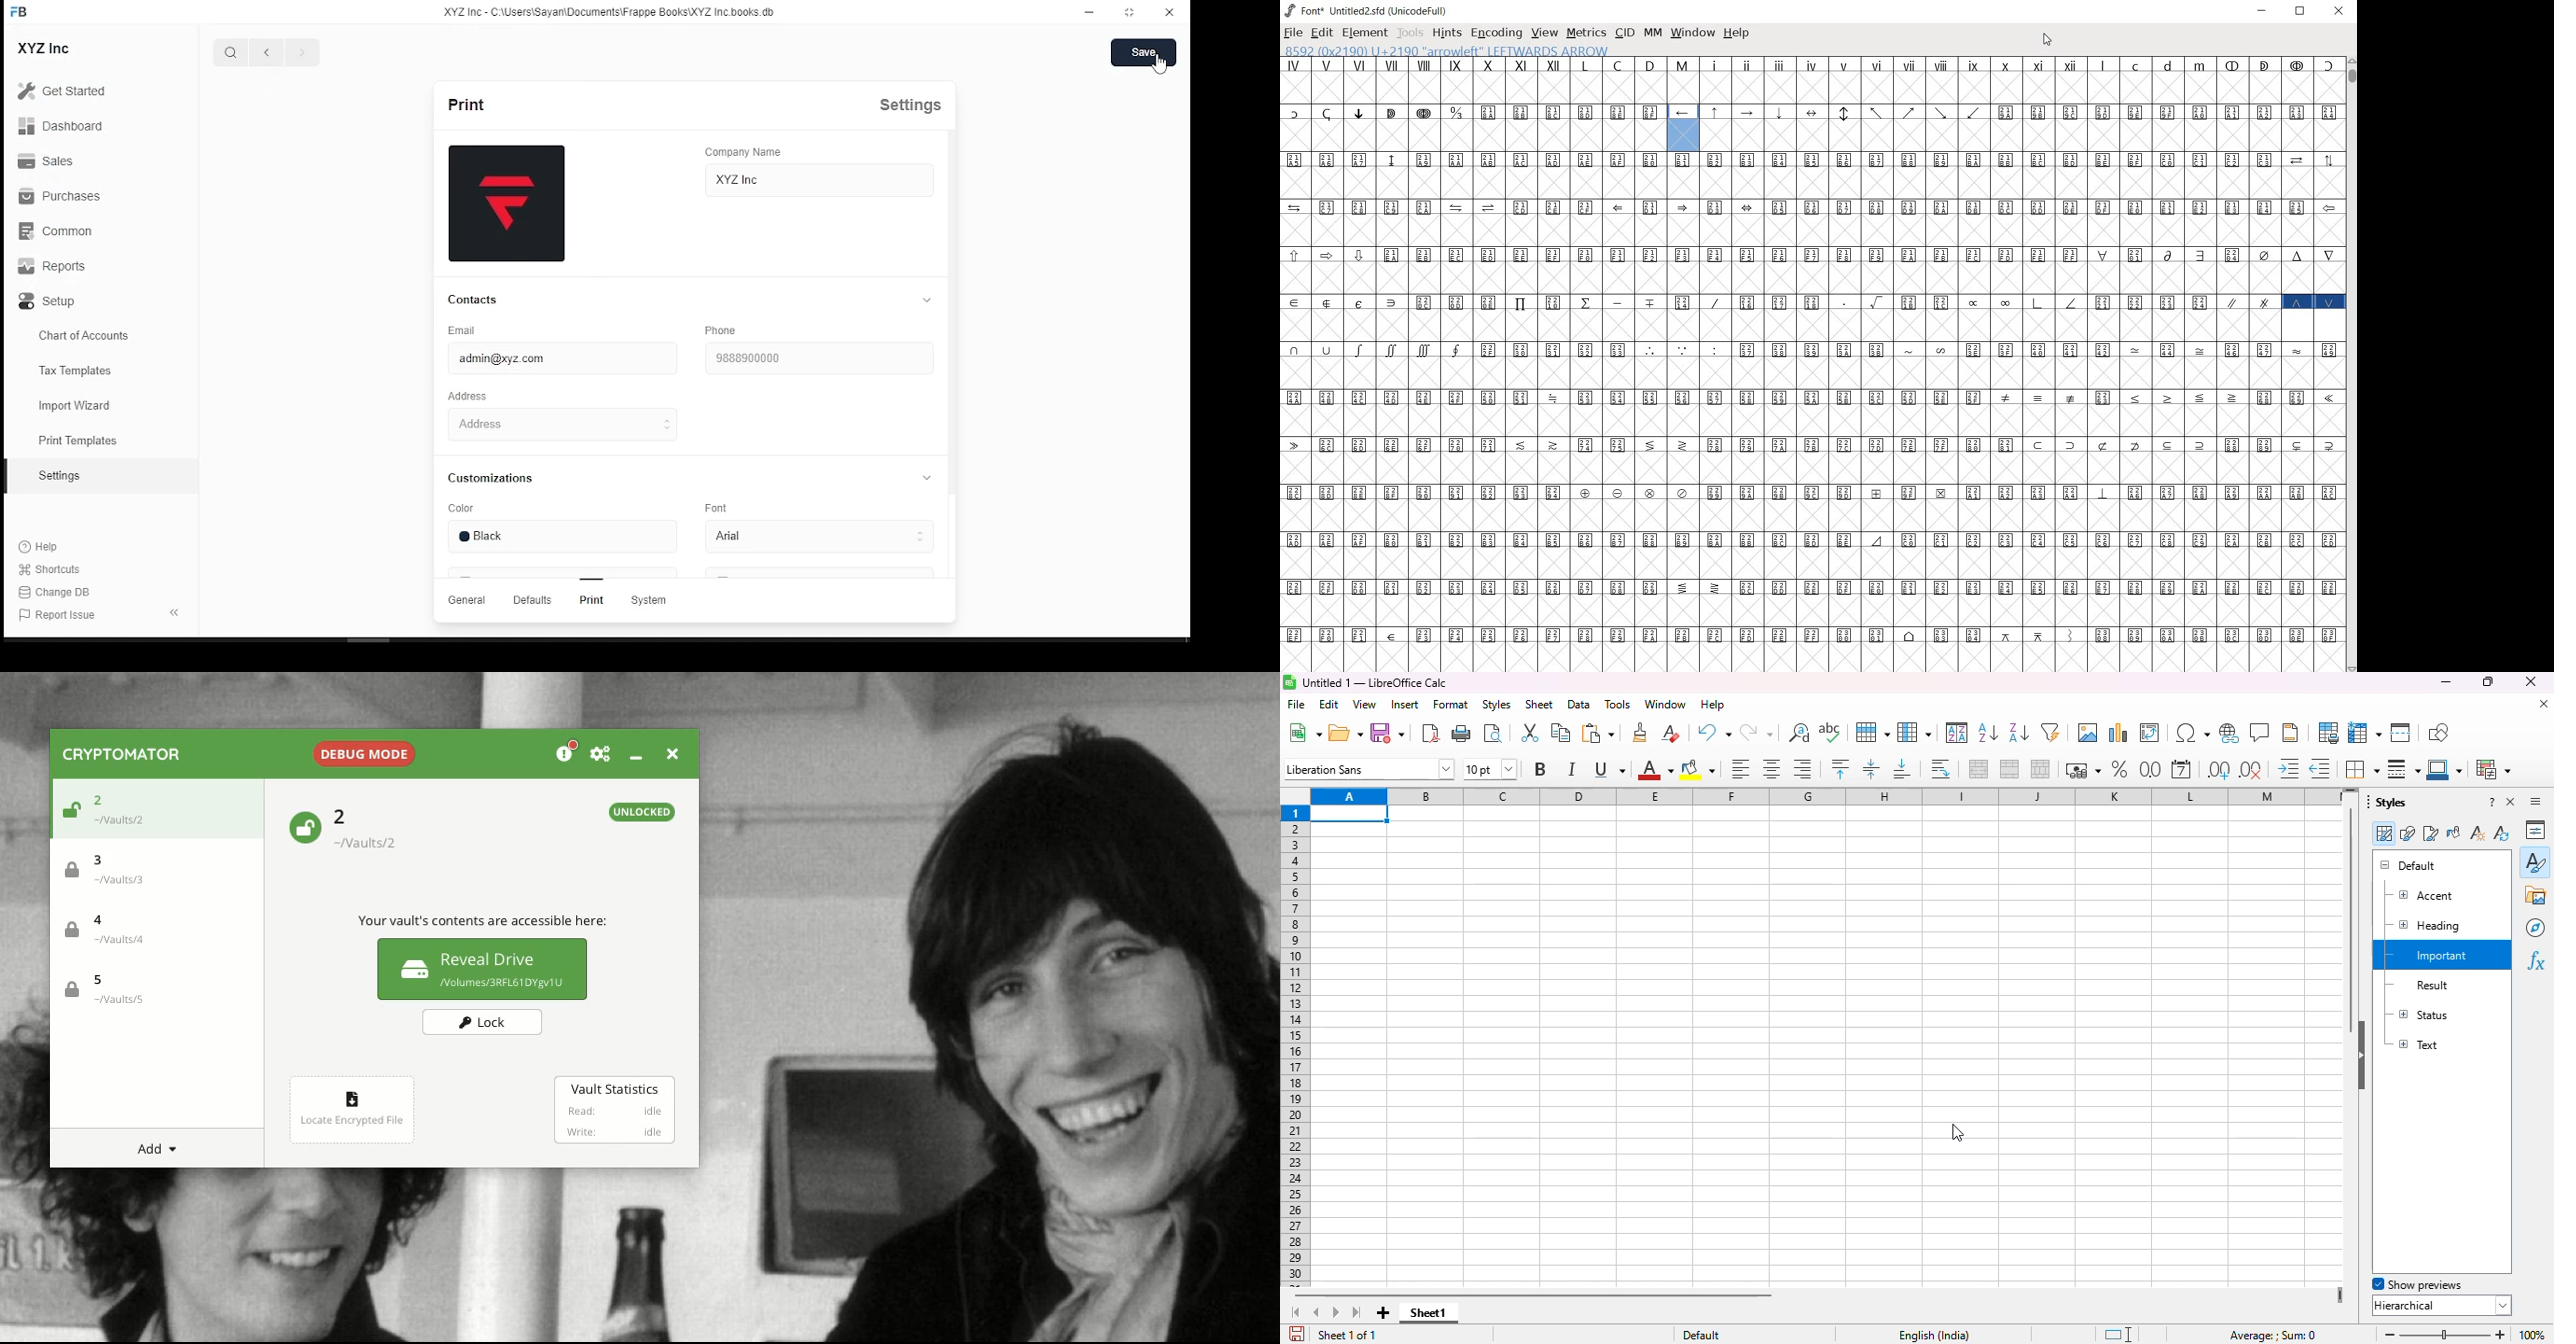 This screenshot has height=1344, width=2576. I want to click on Unlocked, so click(643, 812).